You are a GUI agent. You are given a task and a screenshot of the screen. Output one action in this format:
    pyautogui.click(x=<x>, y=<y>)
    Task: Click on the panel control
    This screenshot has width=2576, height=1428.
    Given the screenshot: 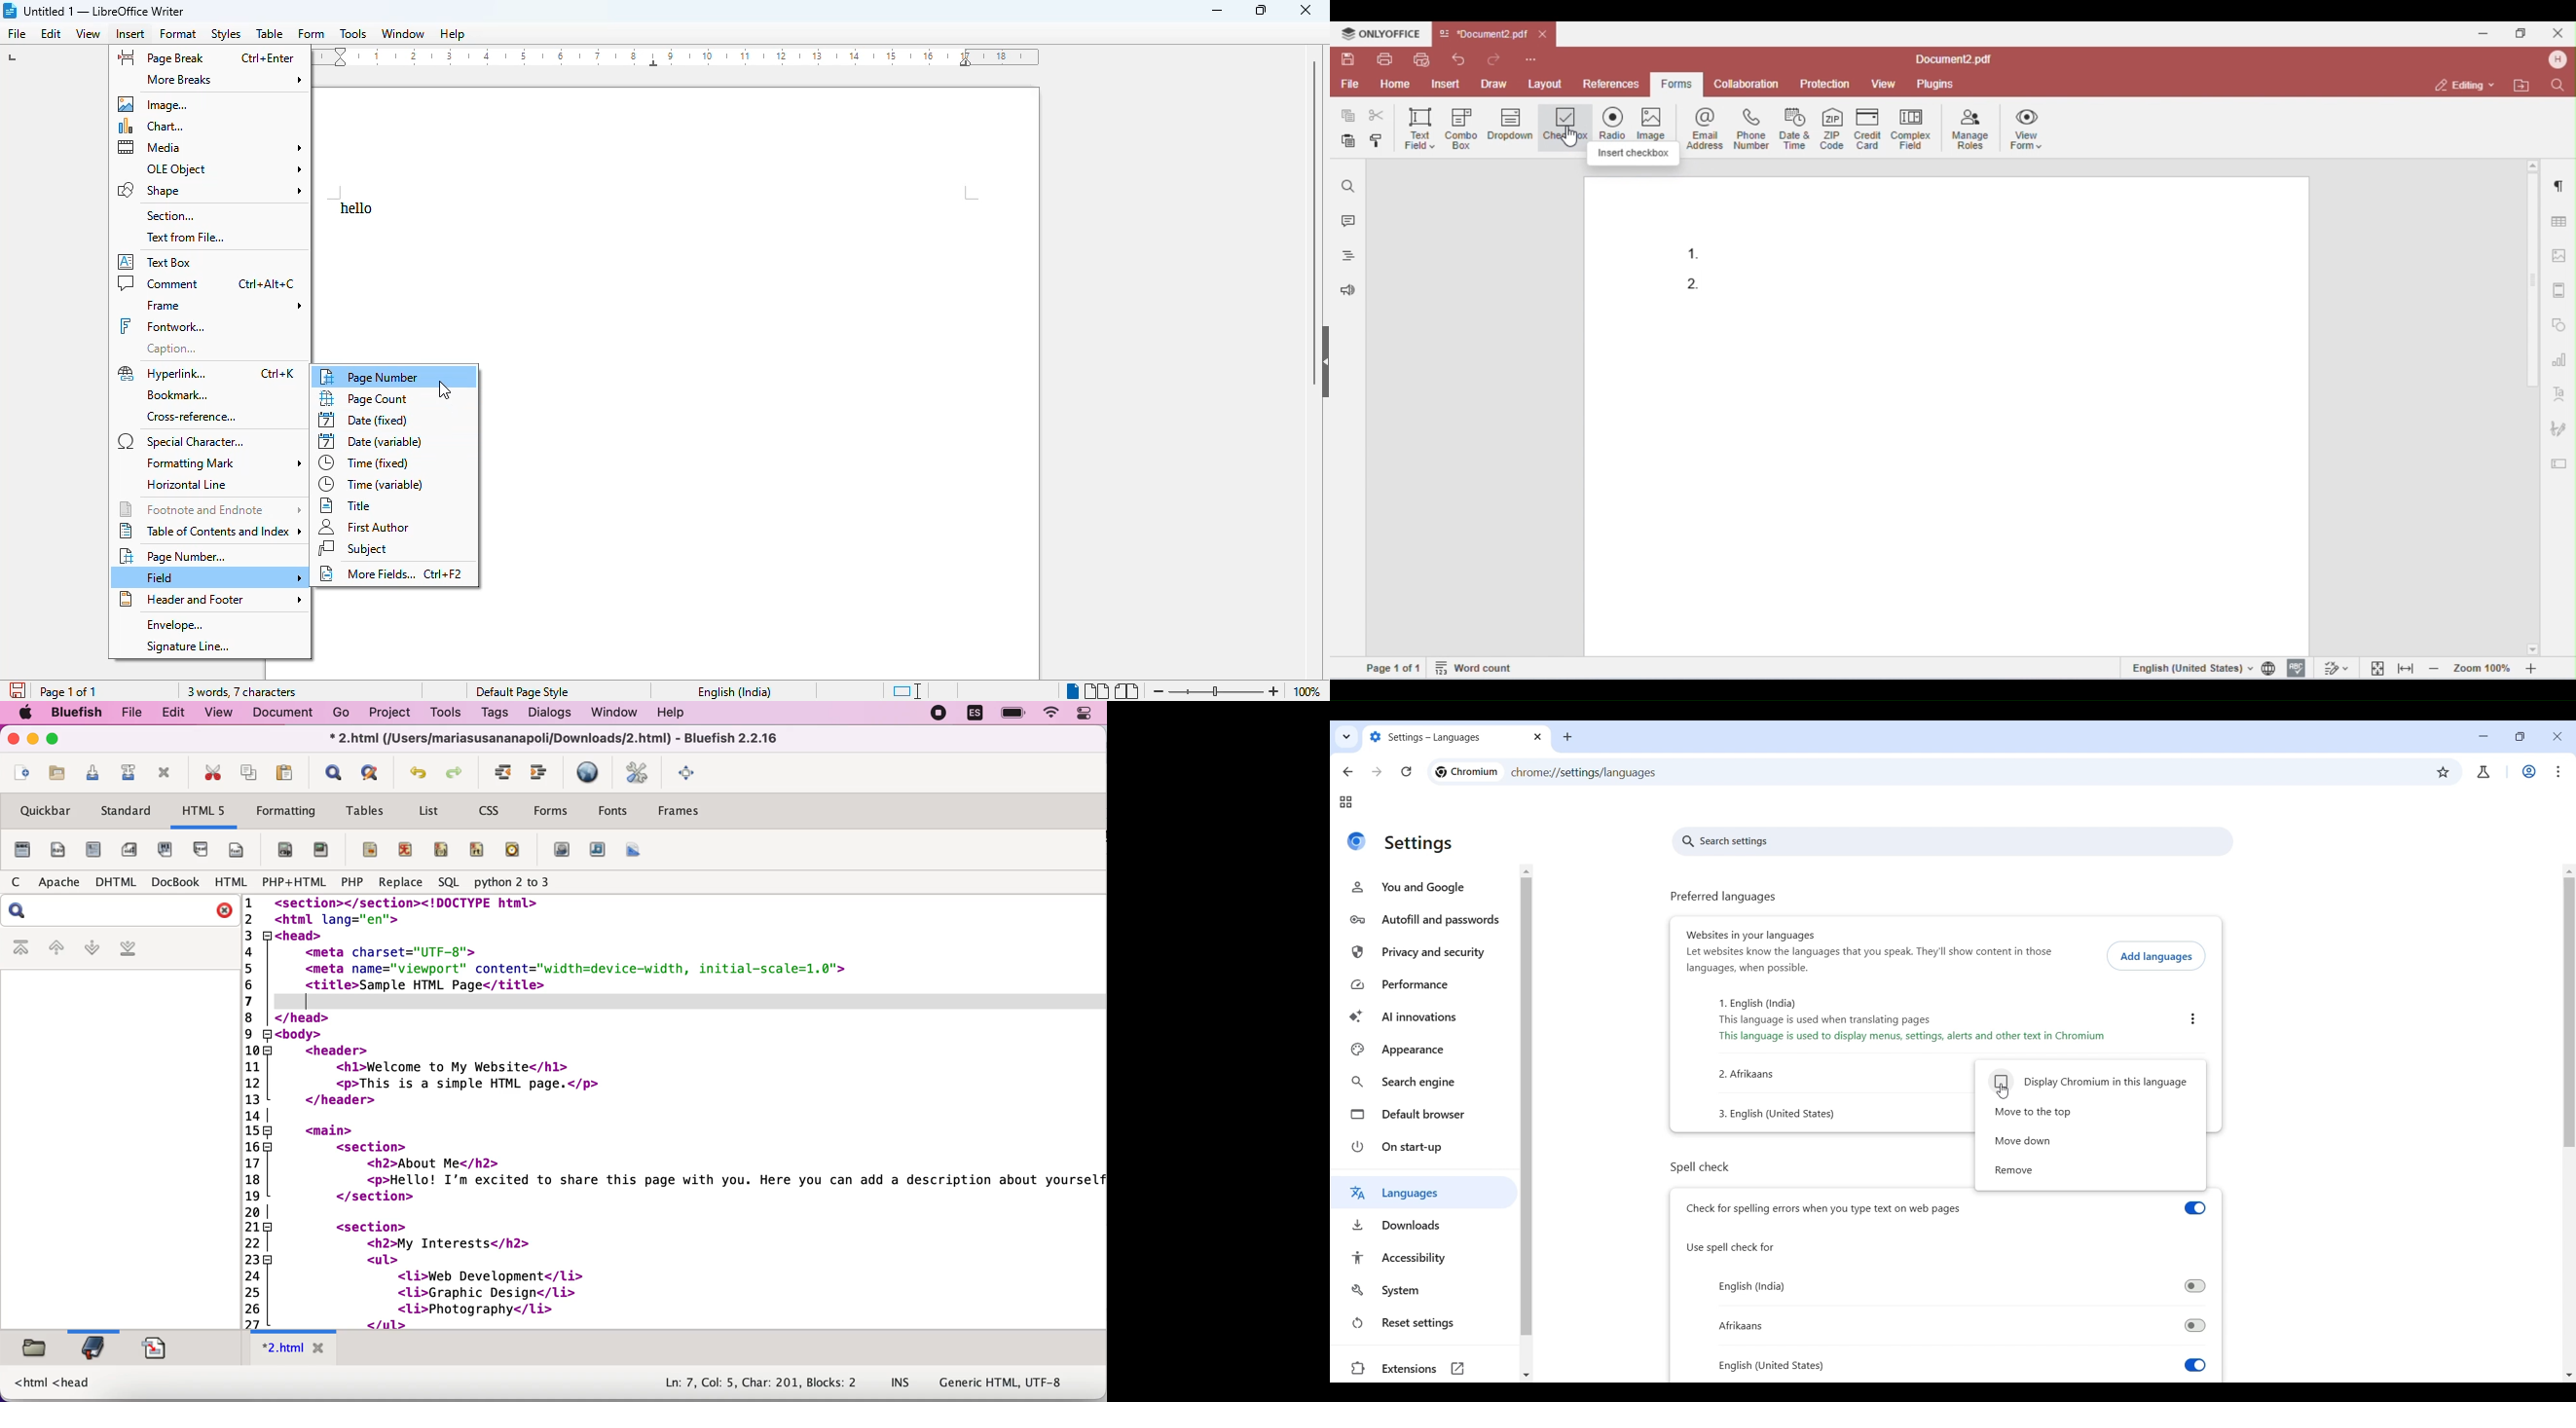 What is the action you would take?
    pyautogui.click(x=1085, y=714)
    